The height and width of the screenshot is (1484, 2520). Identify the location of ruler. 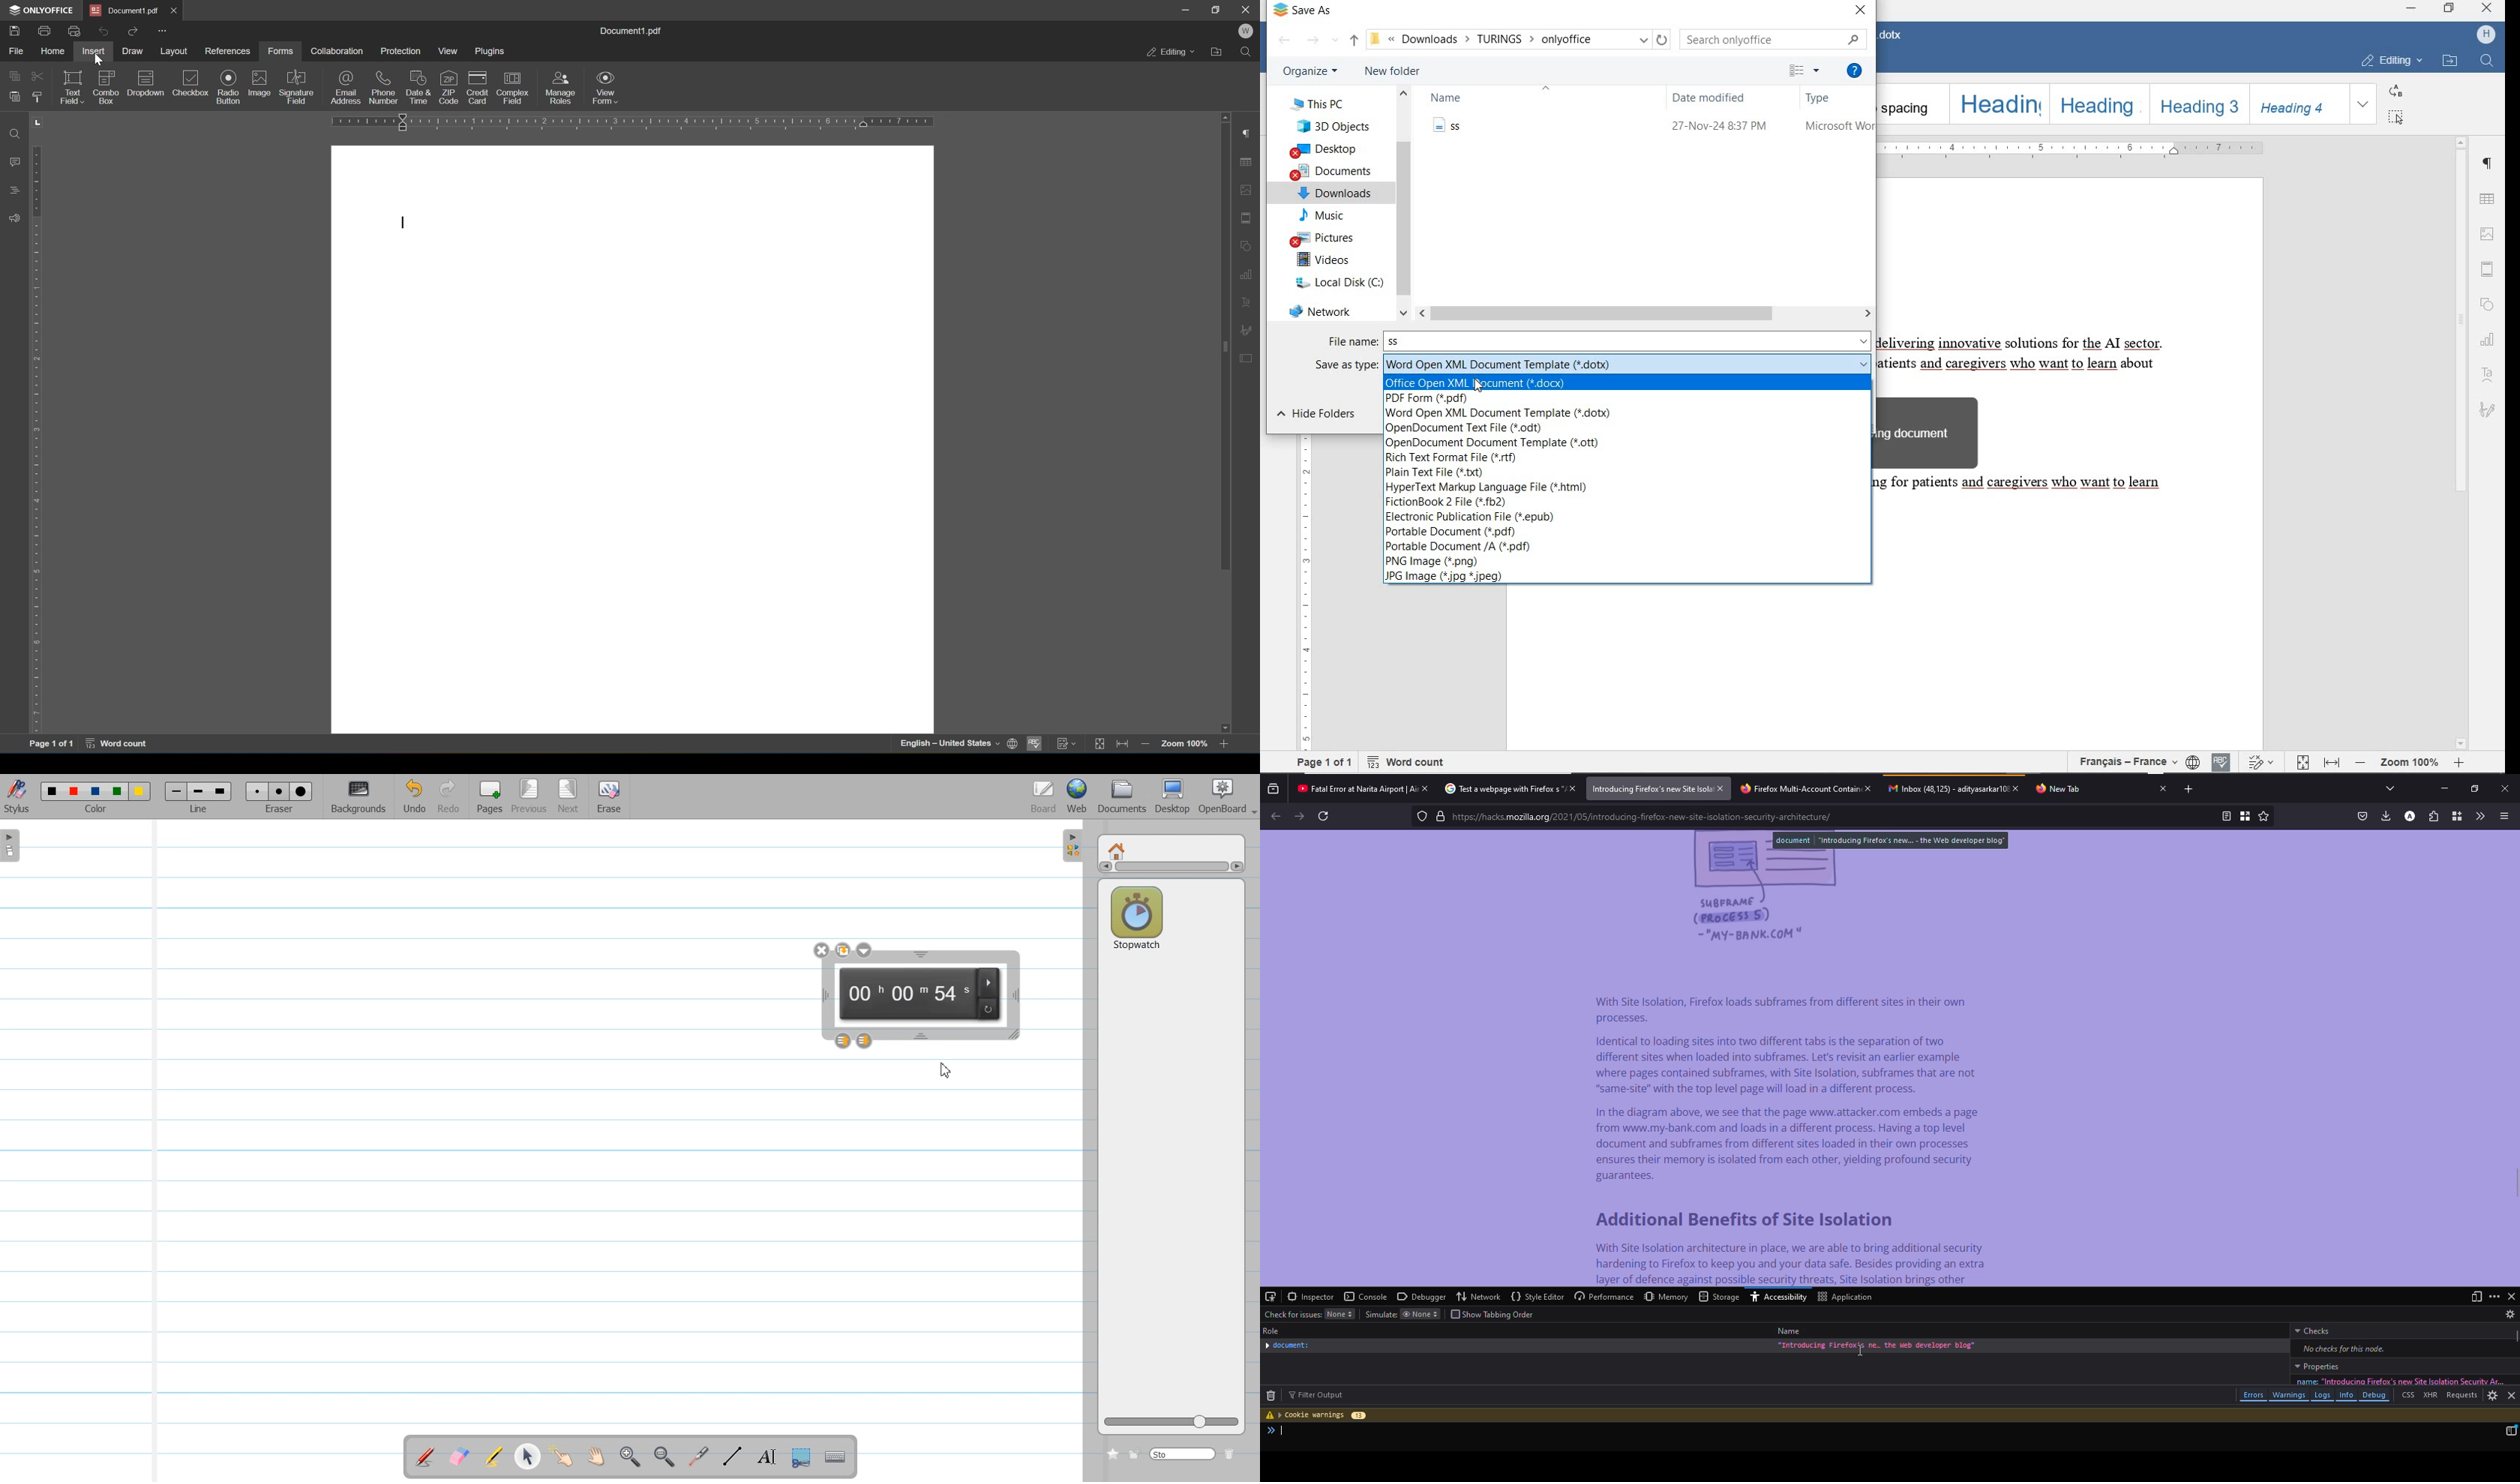
(636, 123).